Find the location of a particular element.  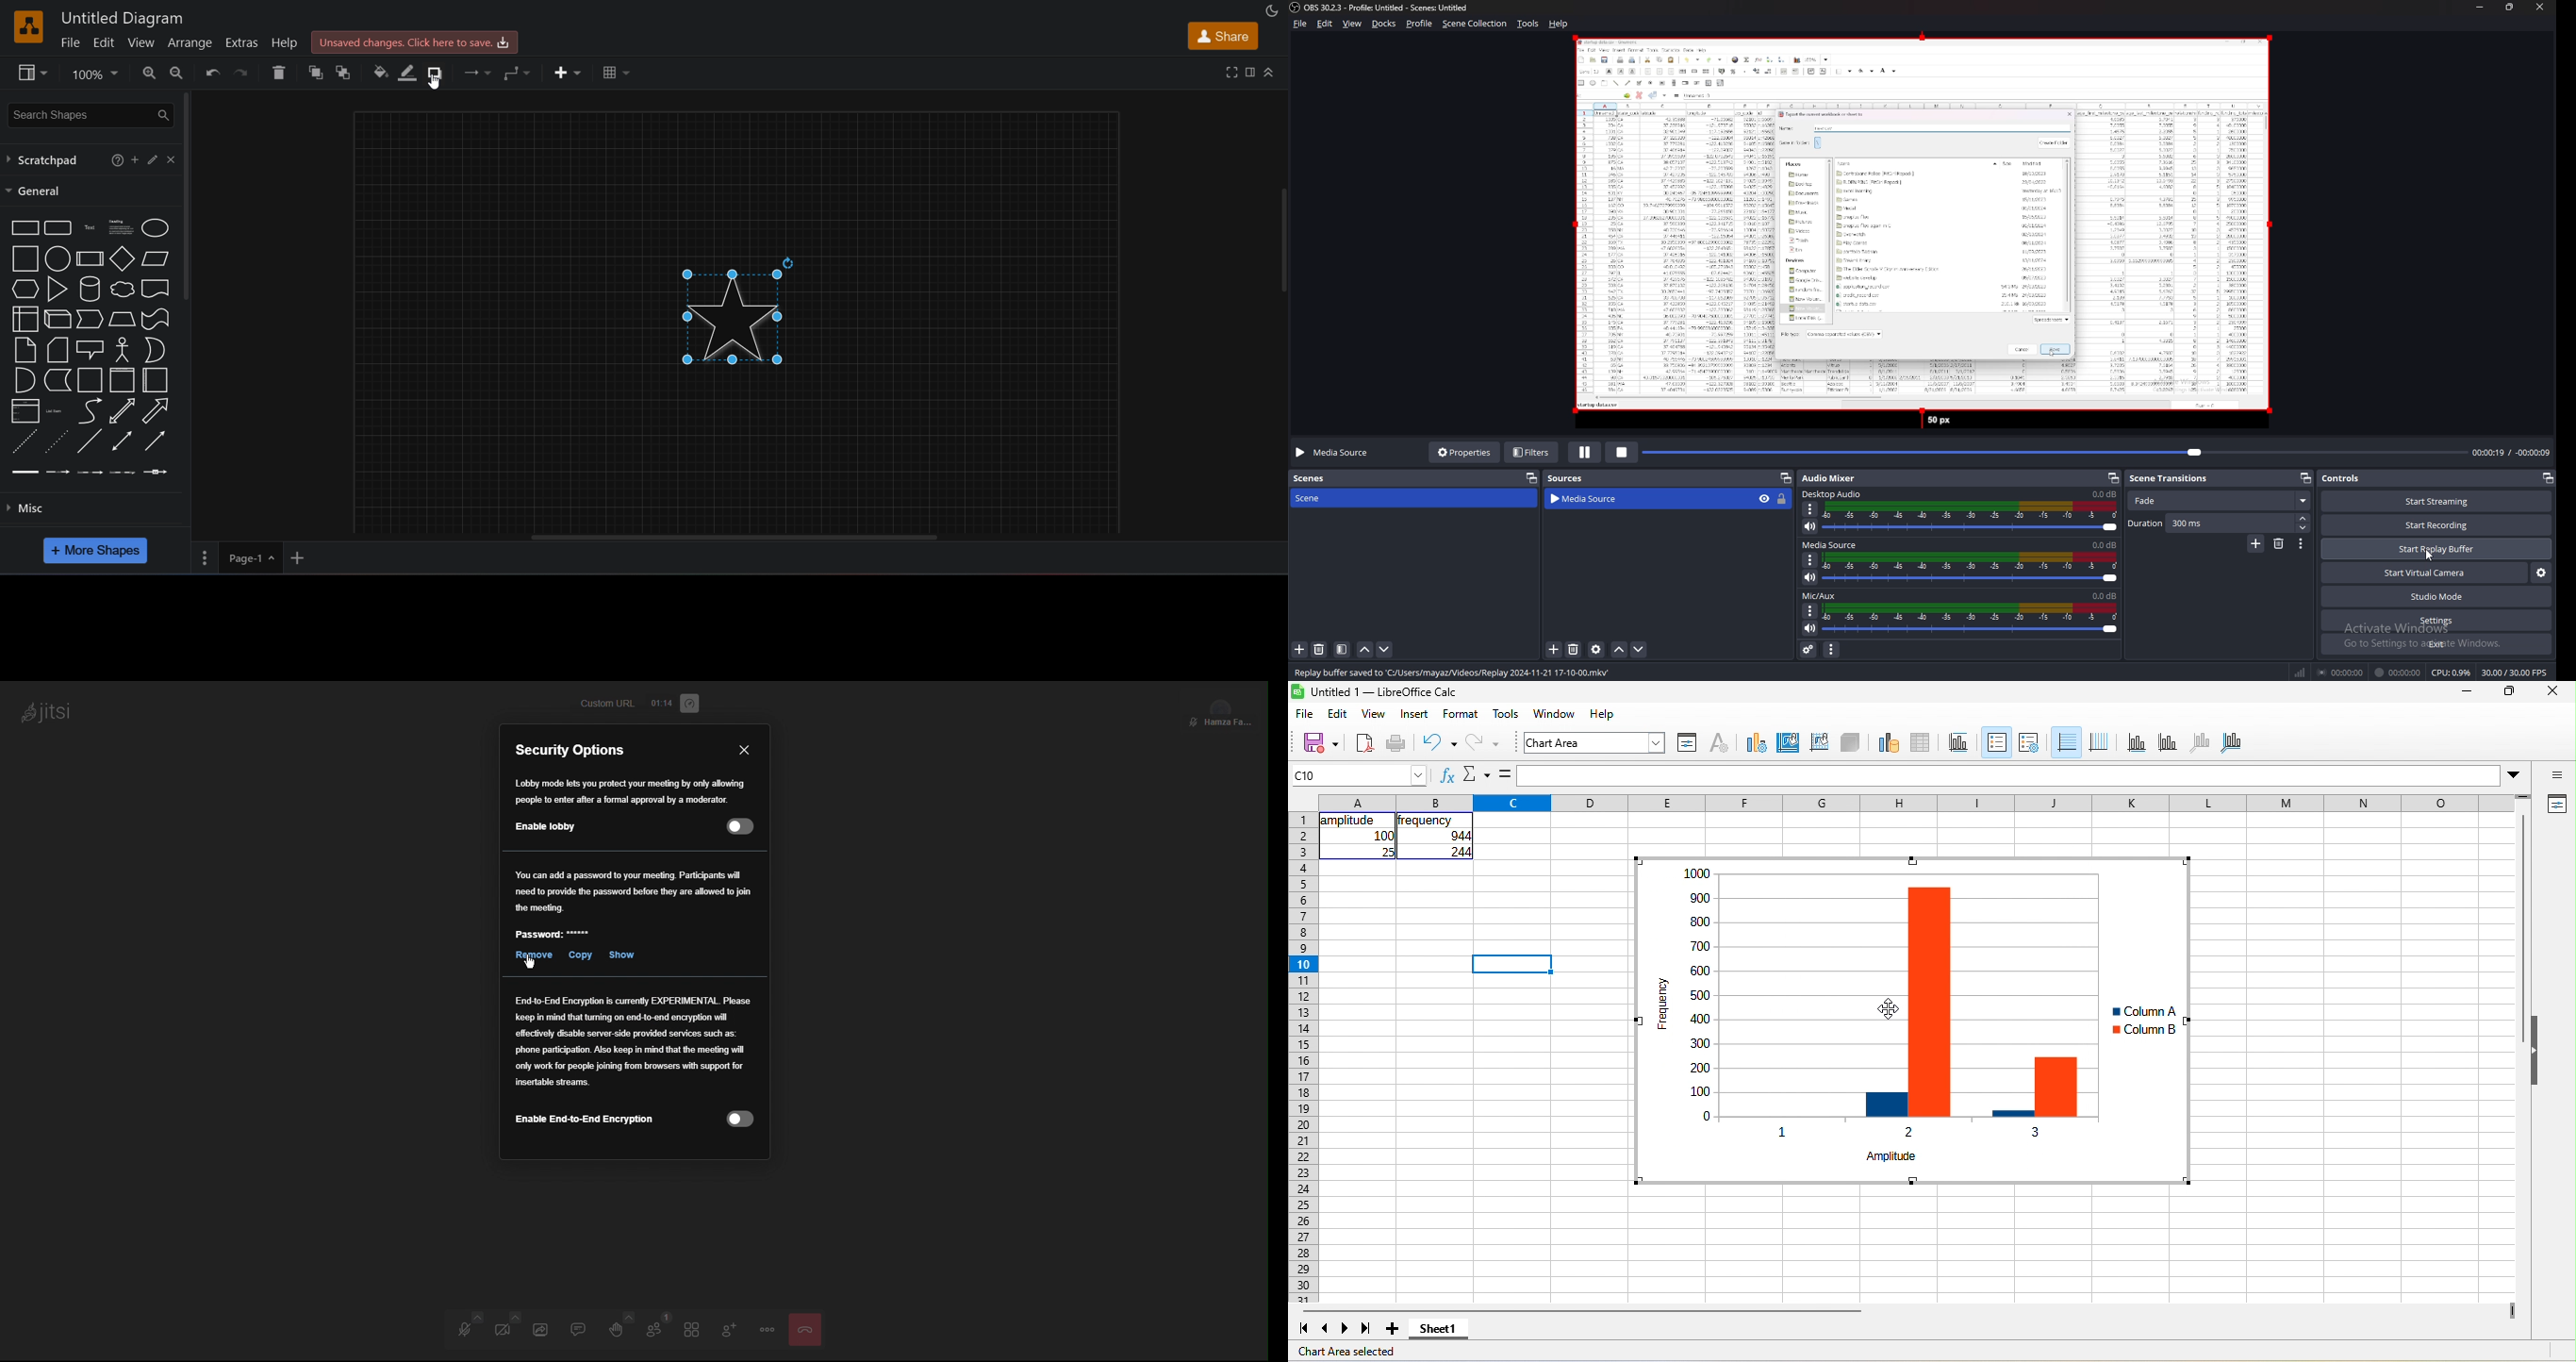

‘OBS 30.2.3 - Profile: Untitled - Scenes: Untitled is located at coordinates (1391, 7).